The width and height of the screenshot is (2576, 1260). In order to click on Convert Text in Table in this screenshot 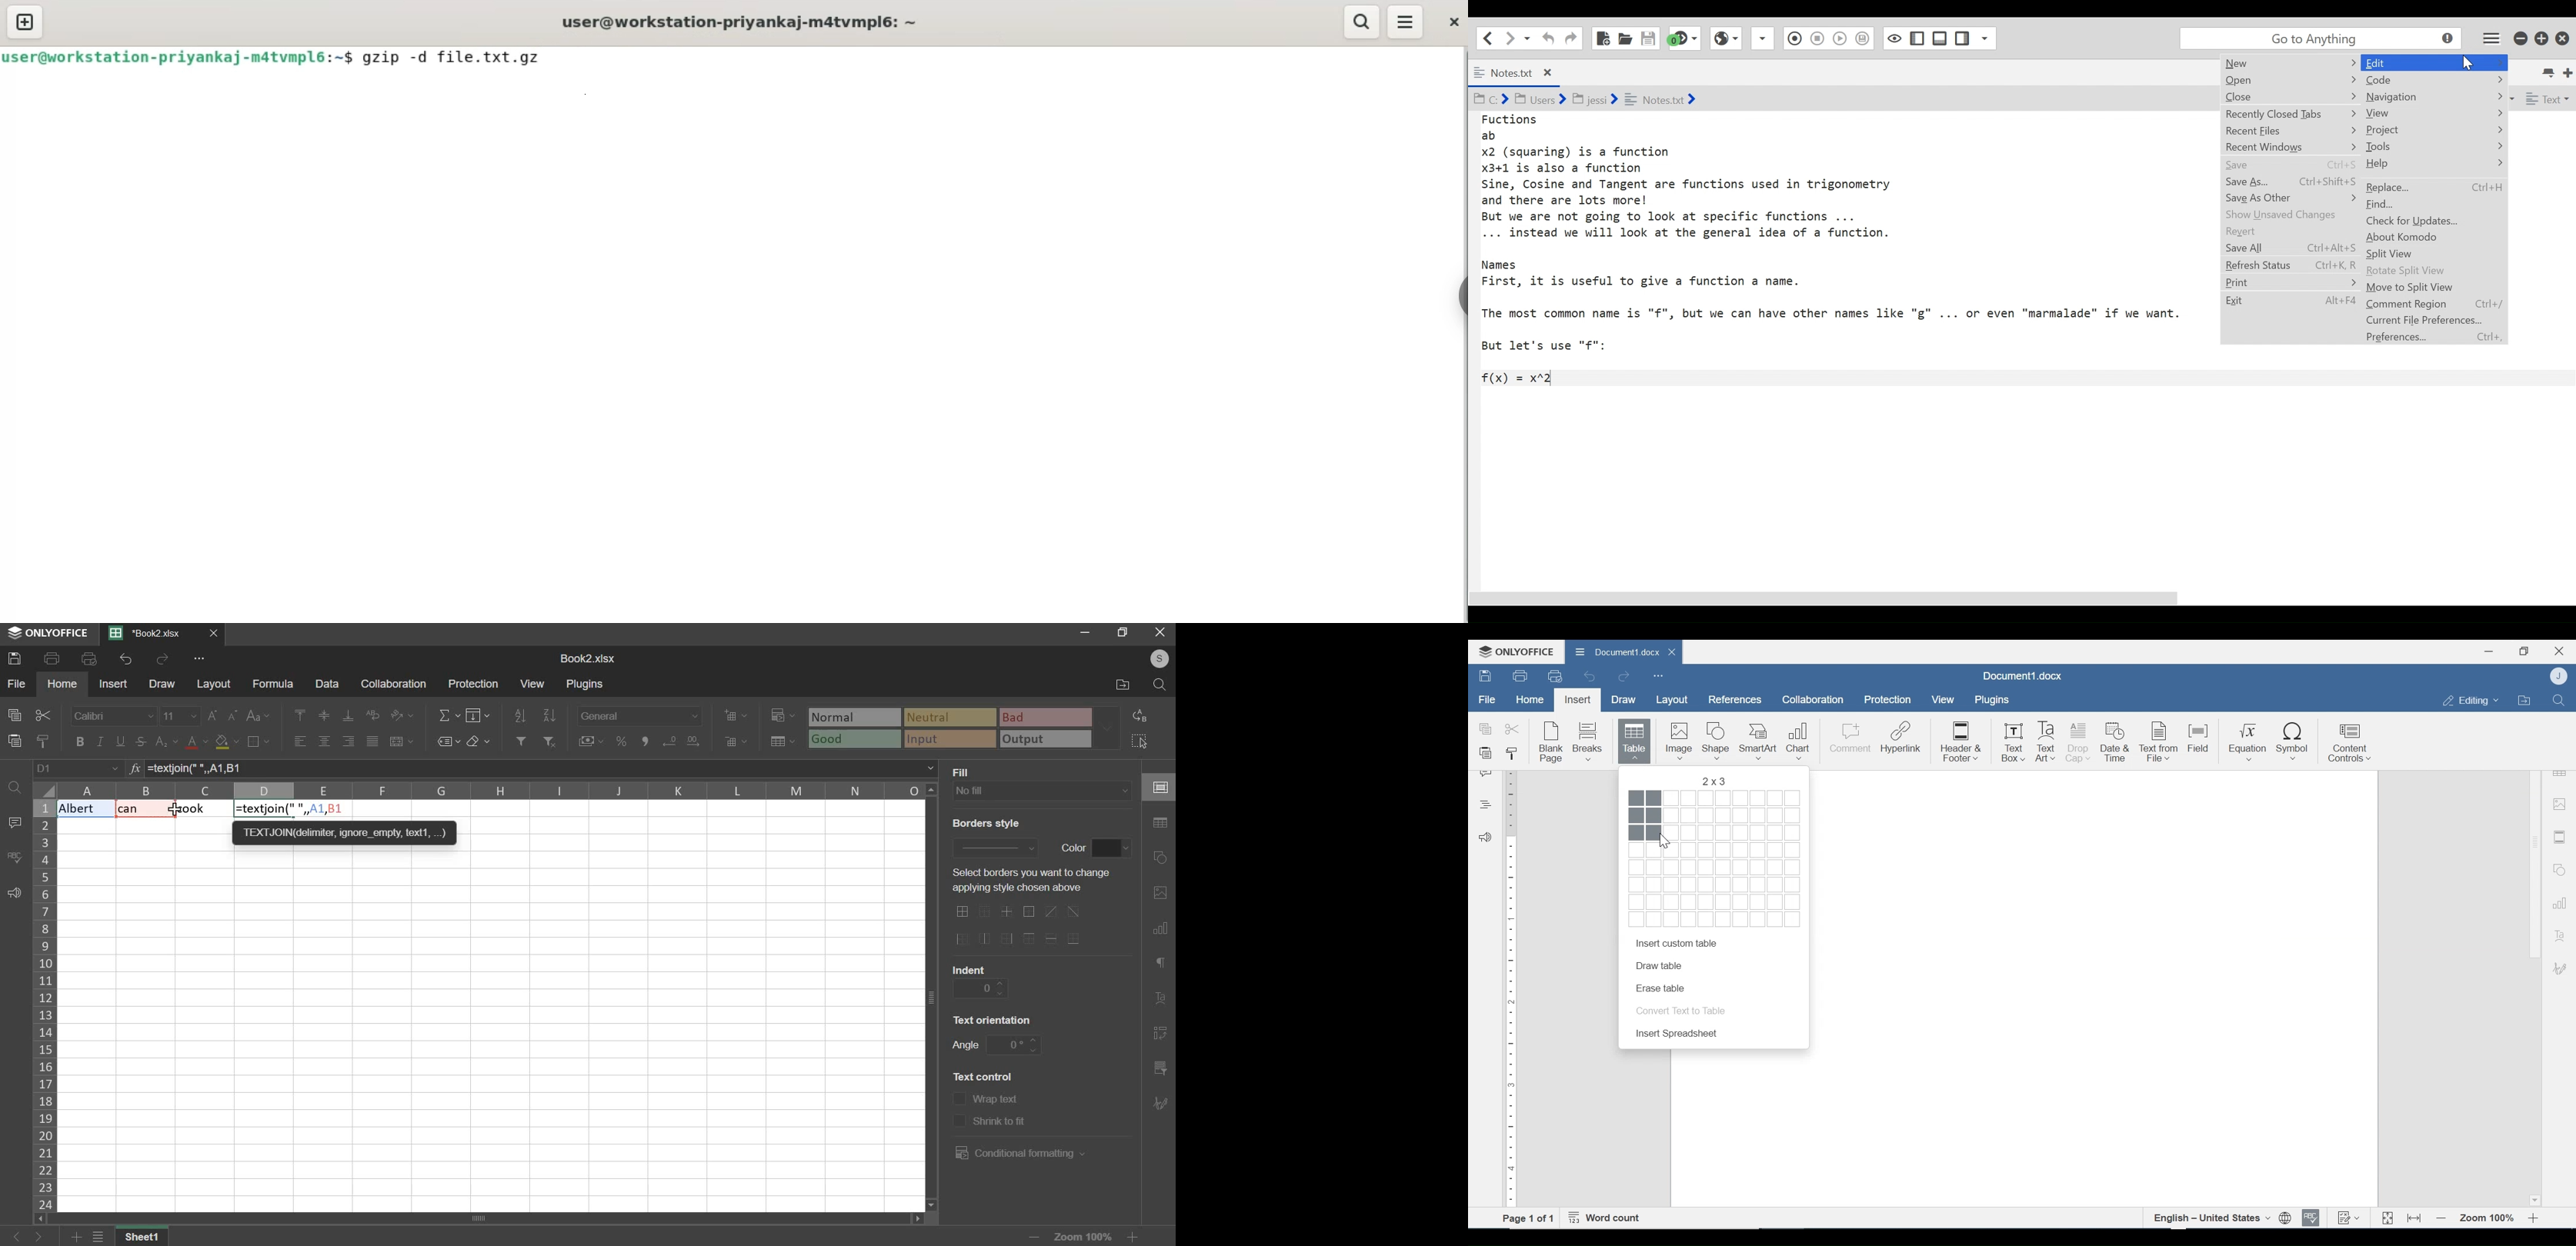, I will do `click(1685, 1011)`.